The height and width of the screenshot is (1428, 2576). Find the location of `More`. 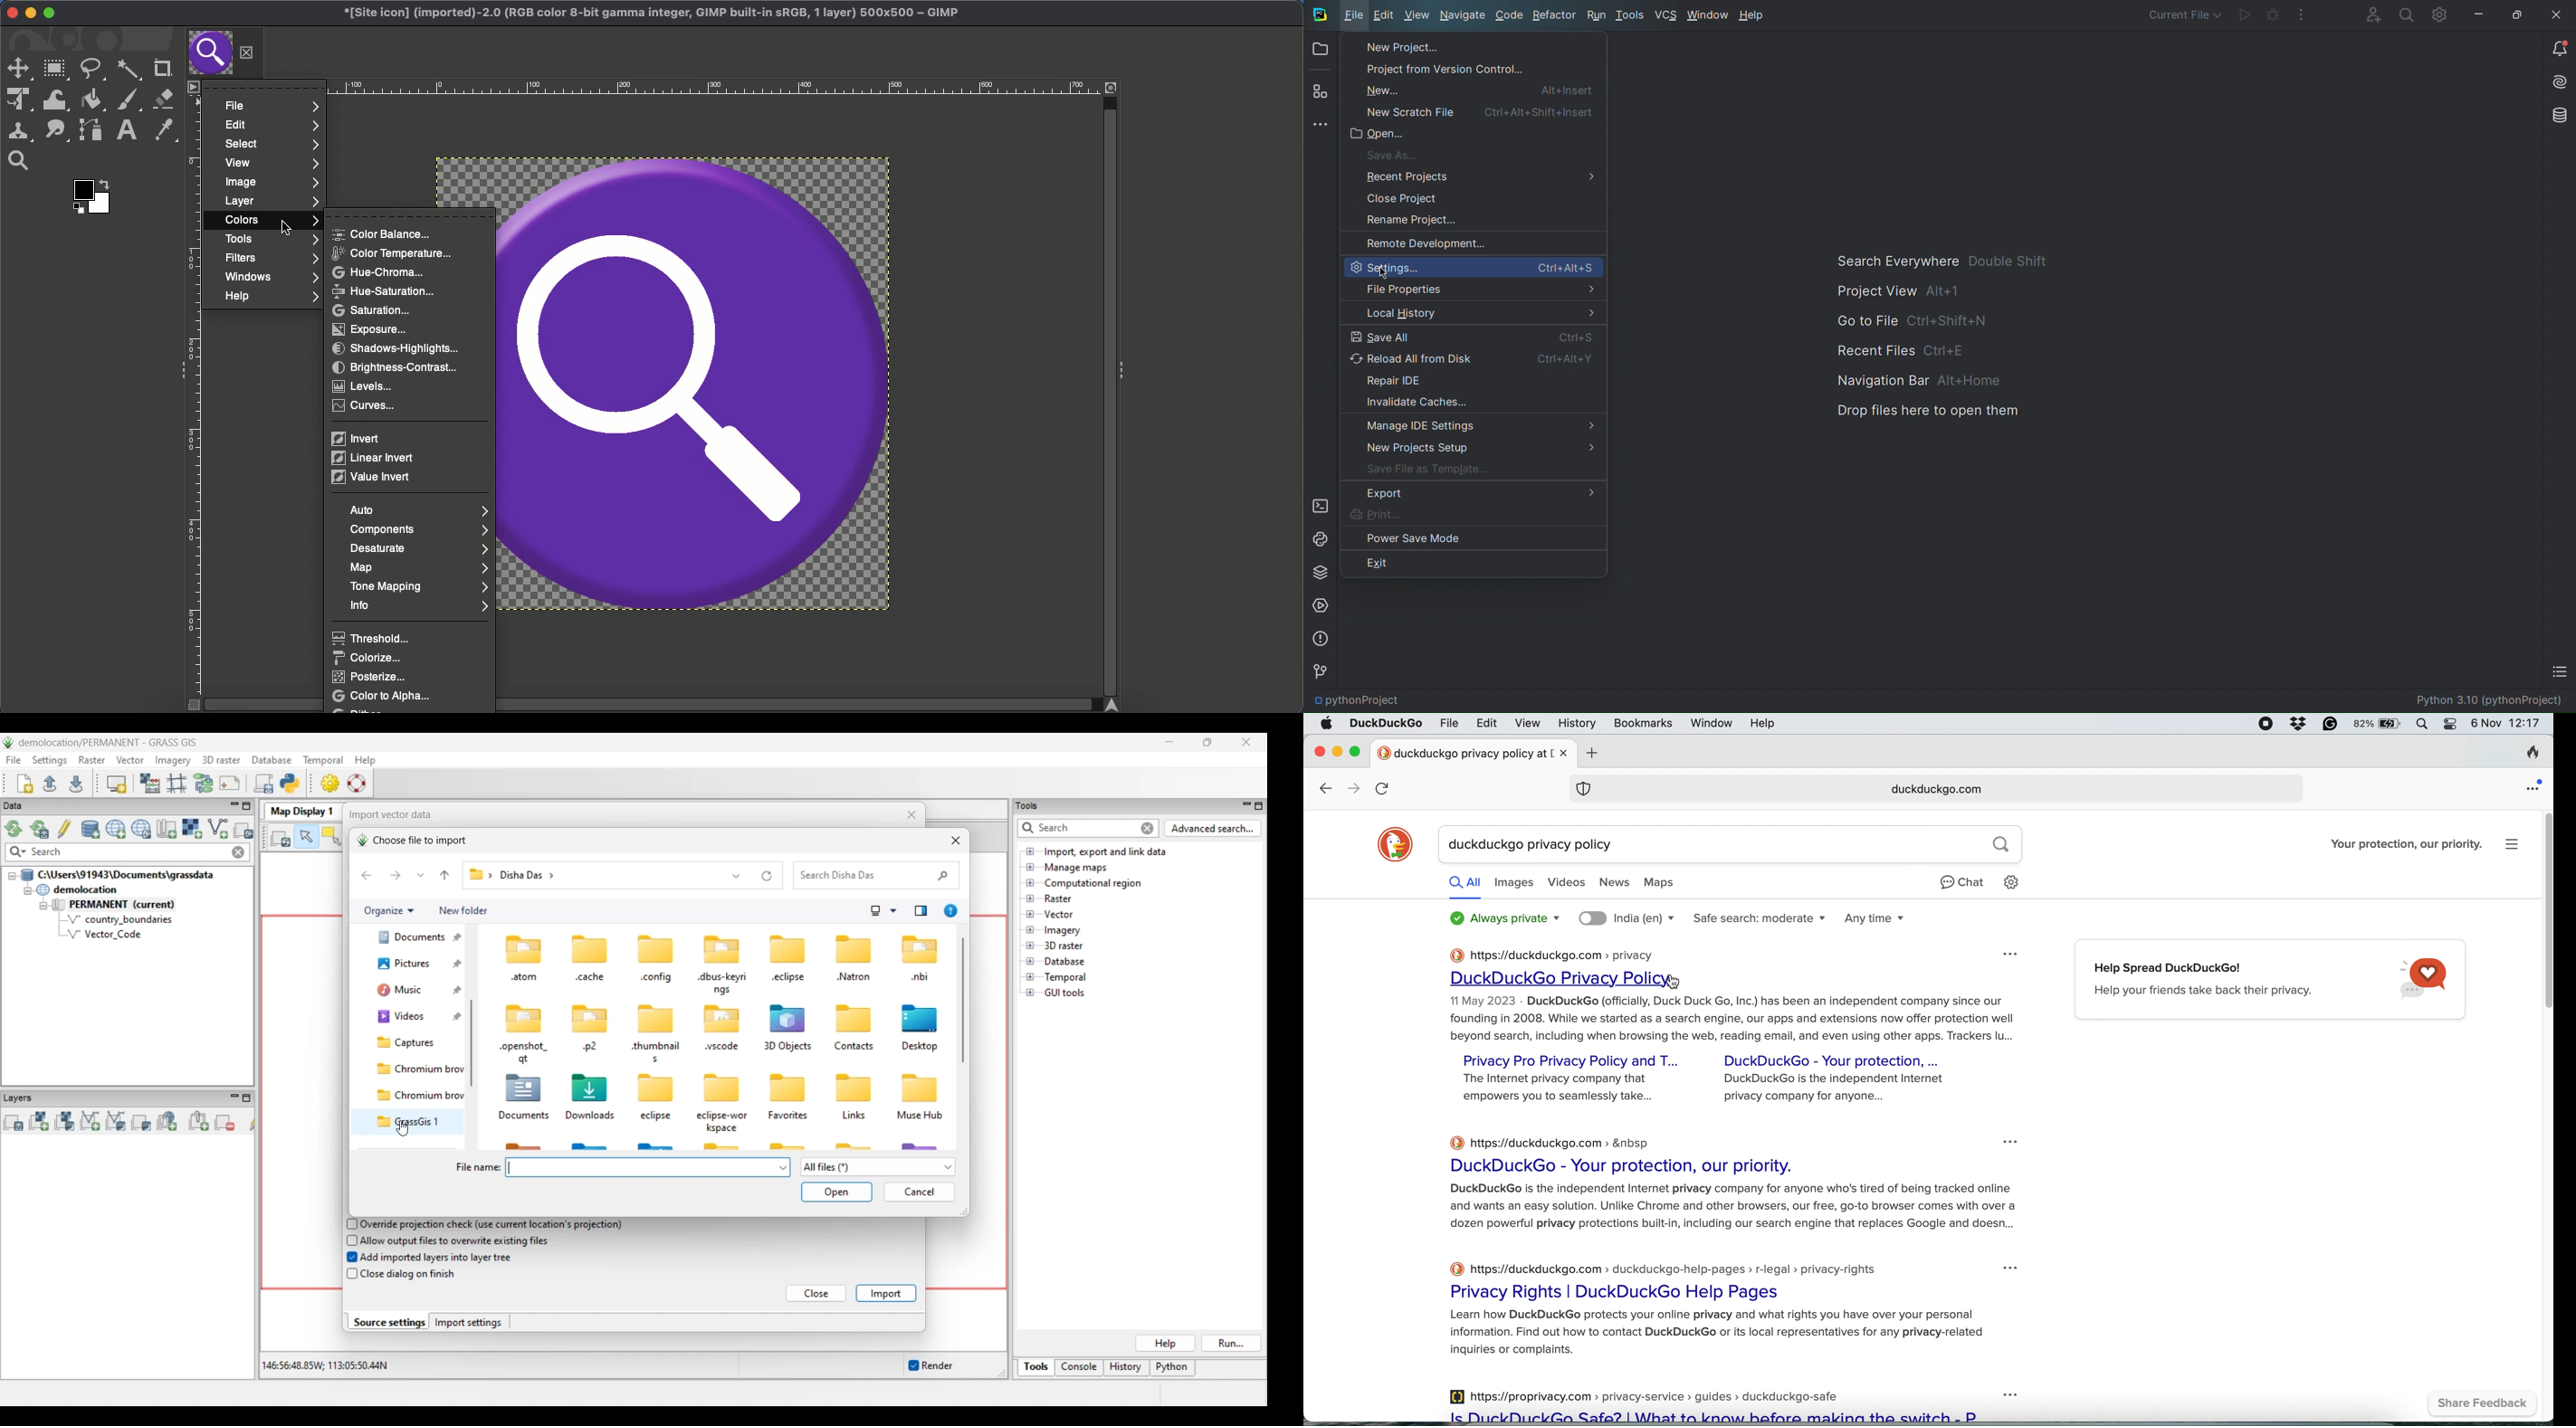

More is located at coordinates (1322, 125).